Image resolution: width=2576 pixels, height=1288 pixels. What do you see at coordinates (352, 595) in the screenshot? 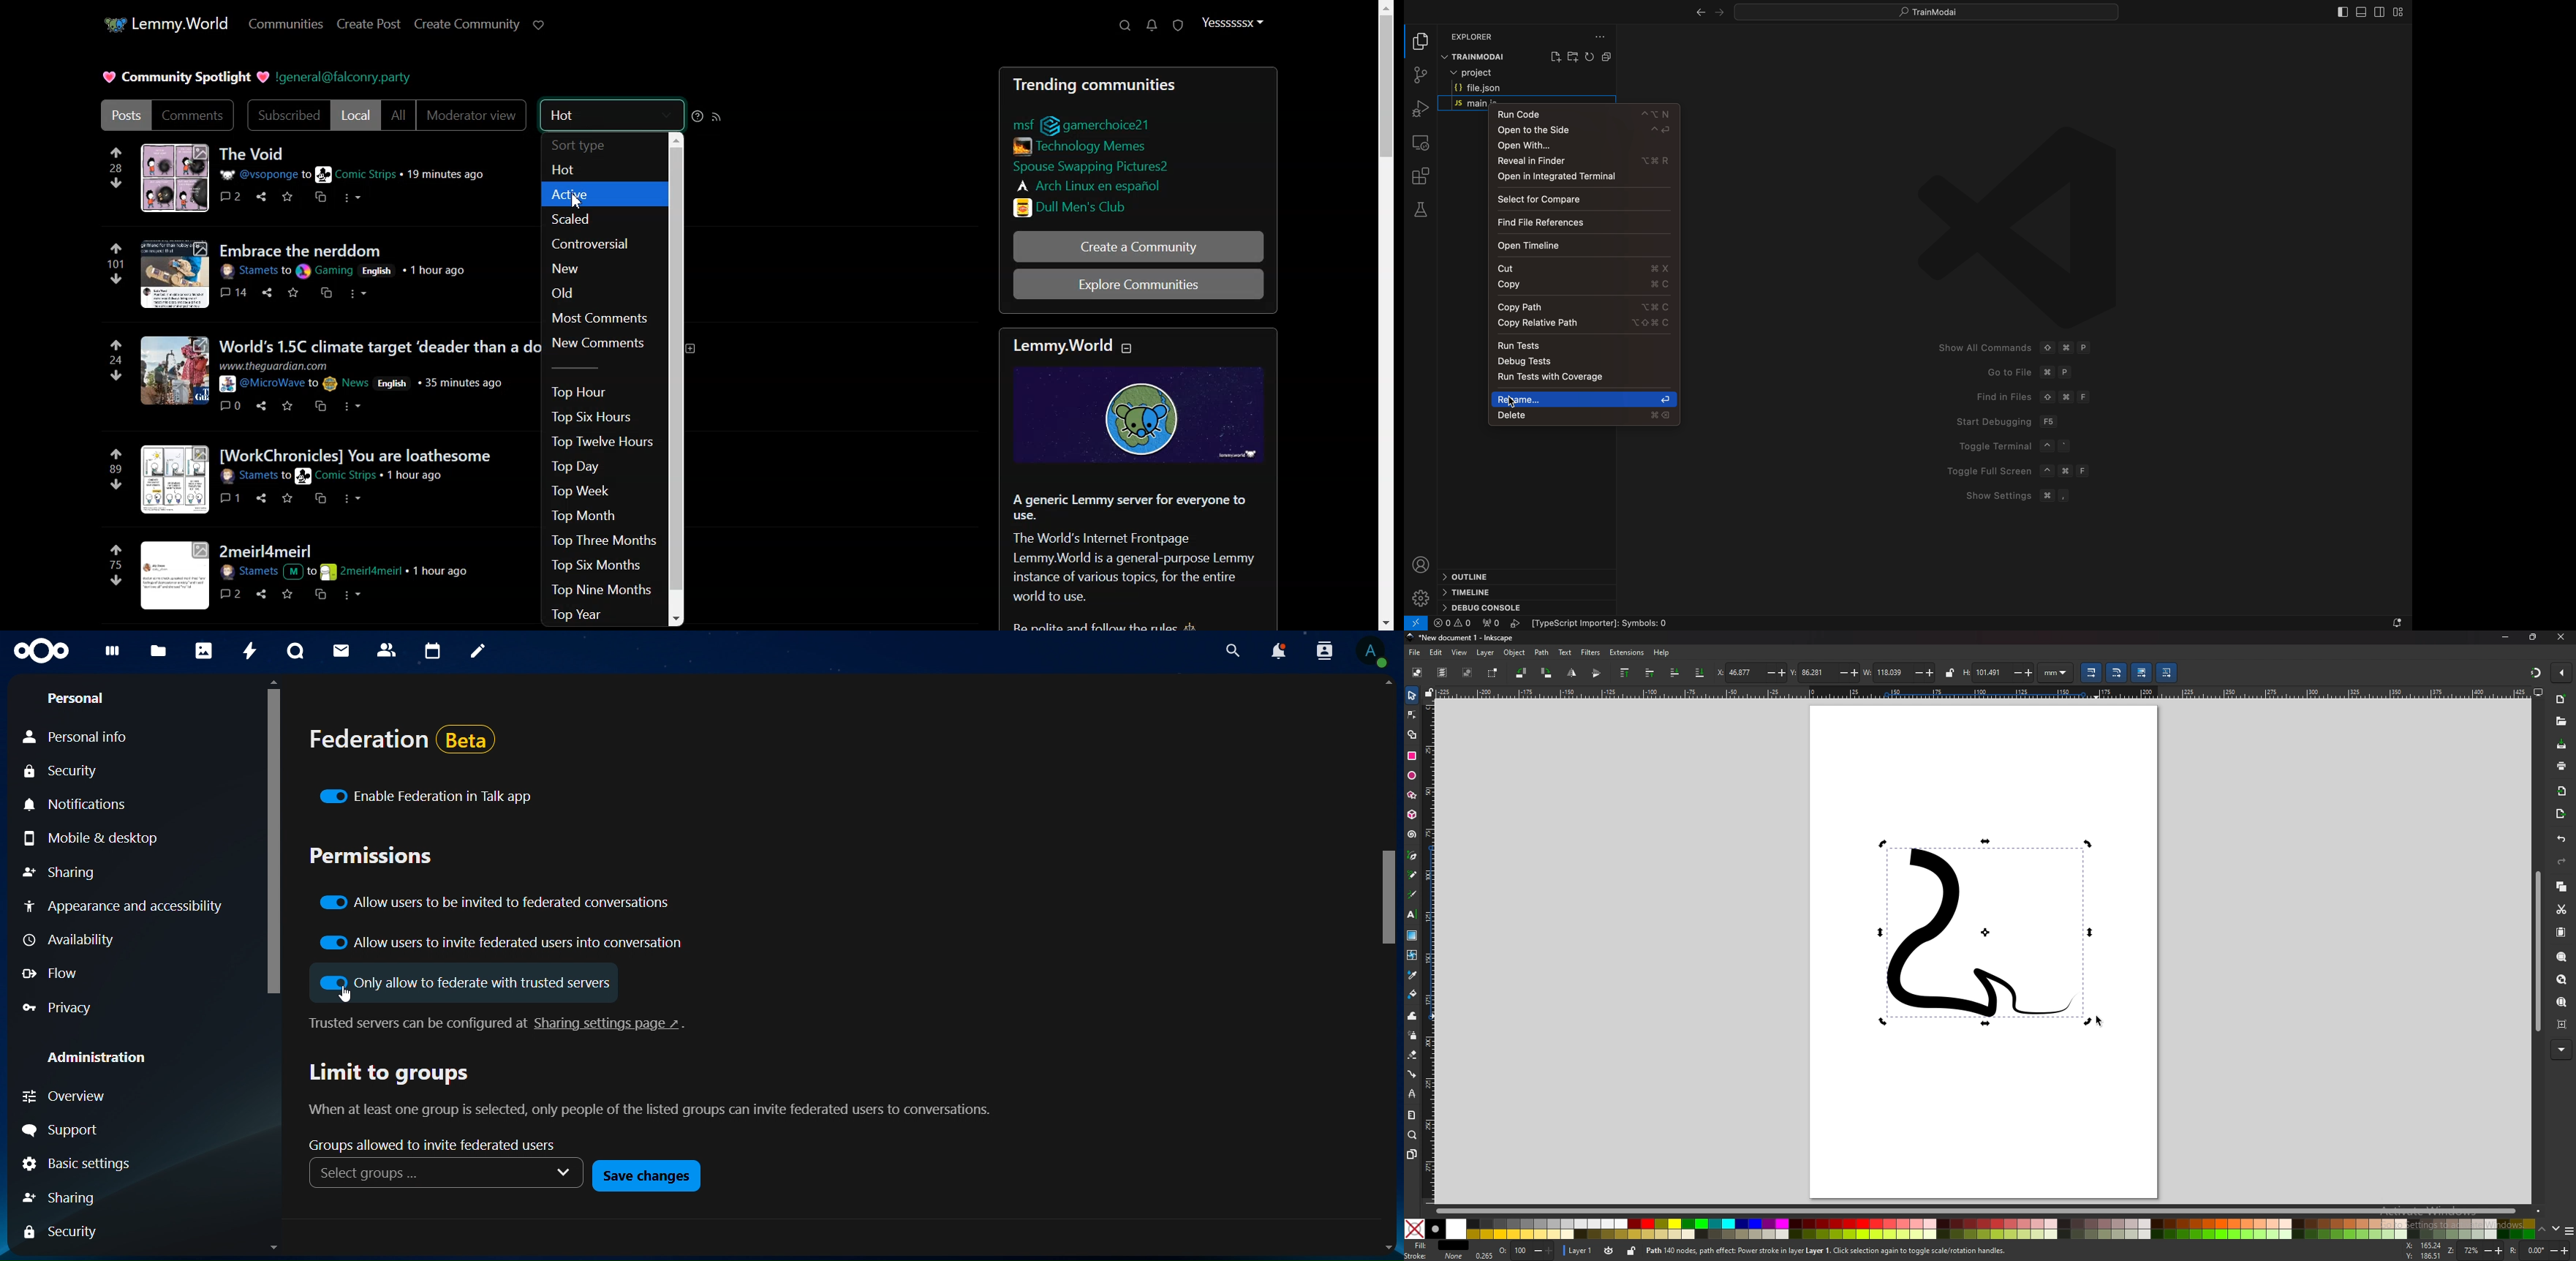
I see `more` at bounding box center [352, 595].